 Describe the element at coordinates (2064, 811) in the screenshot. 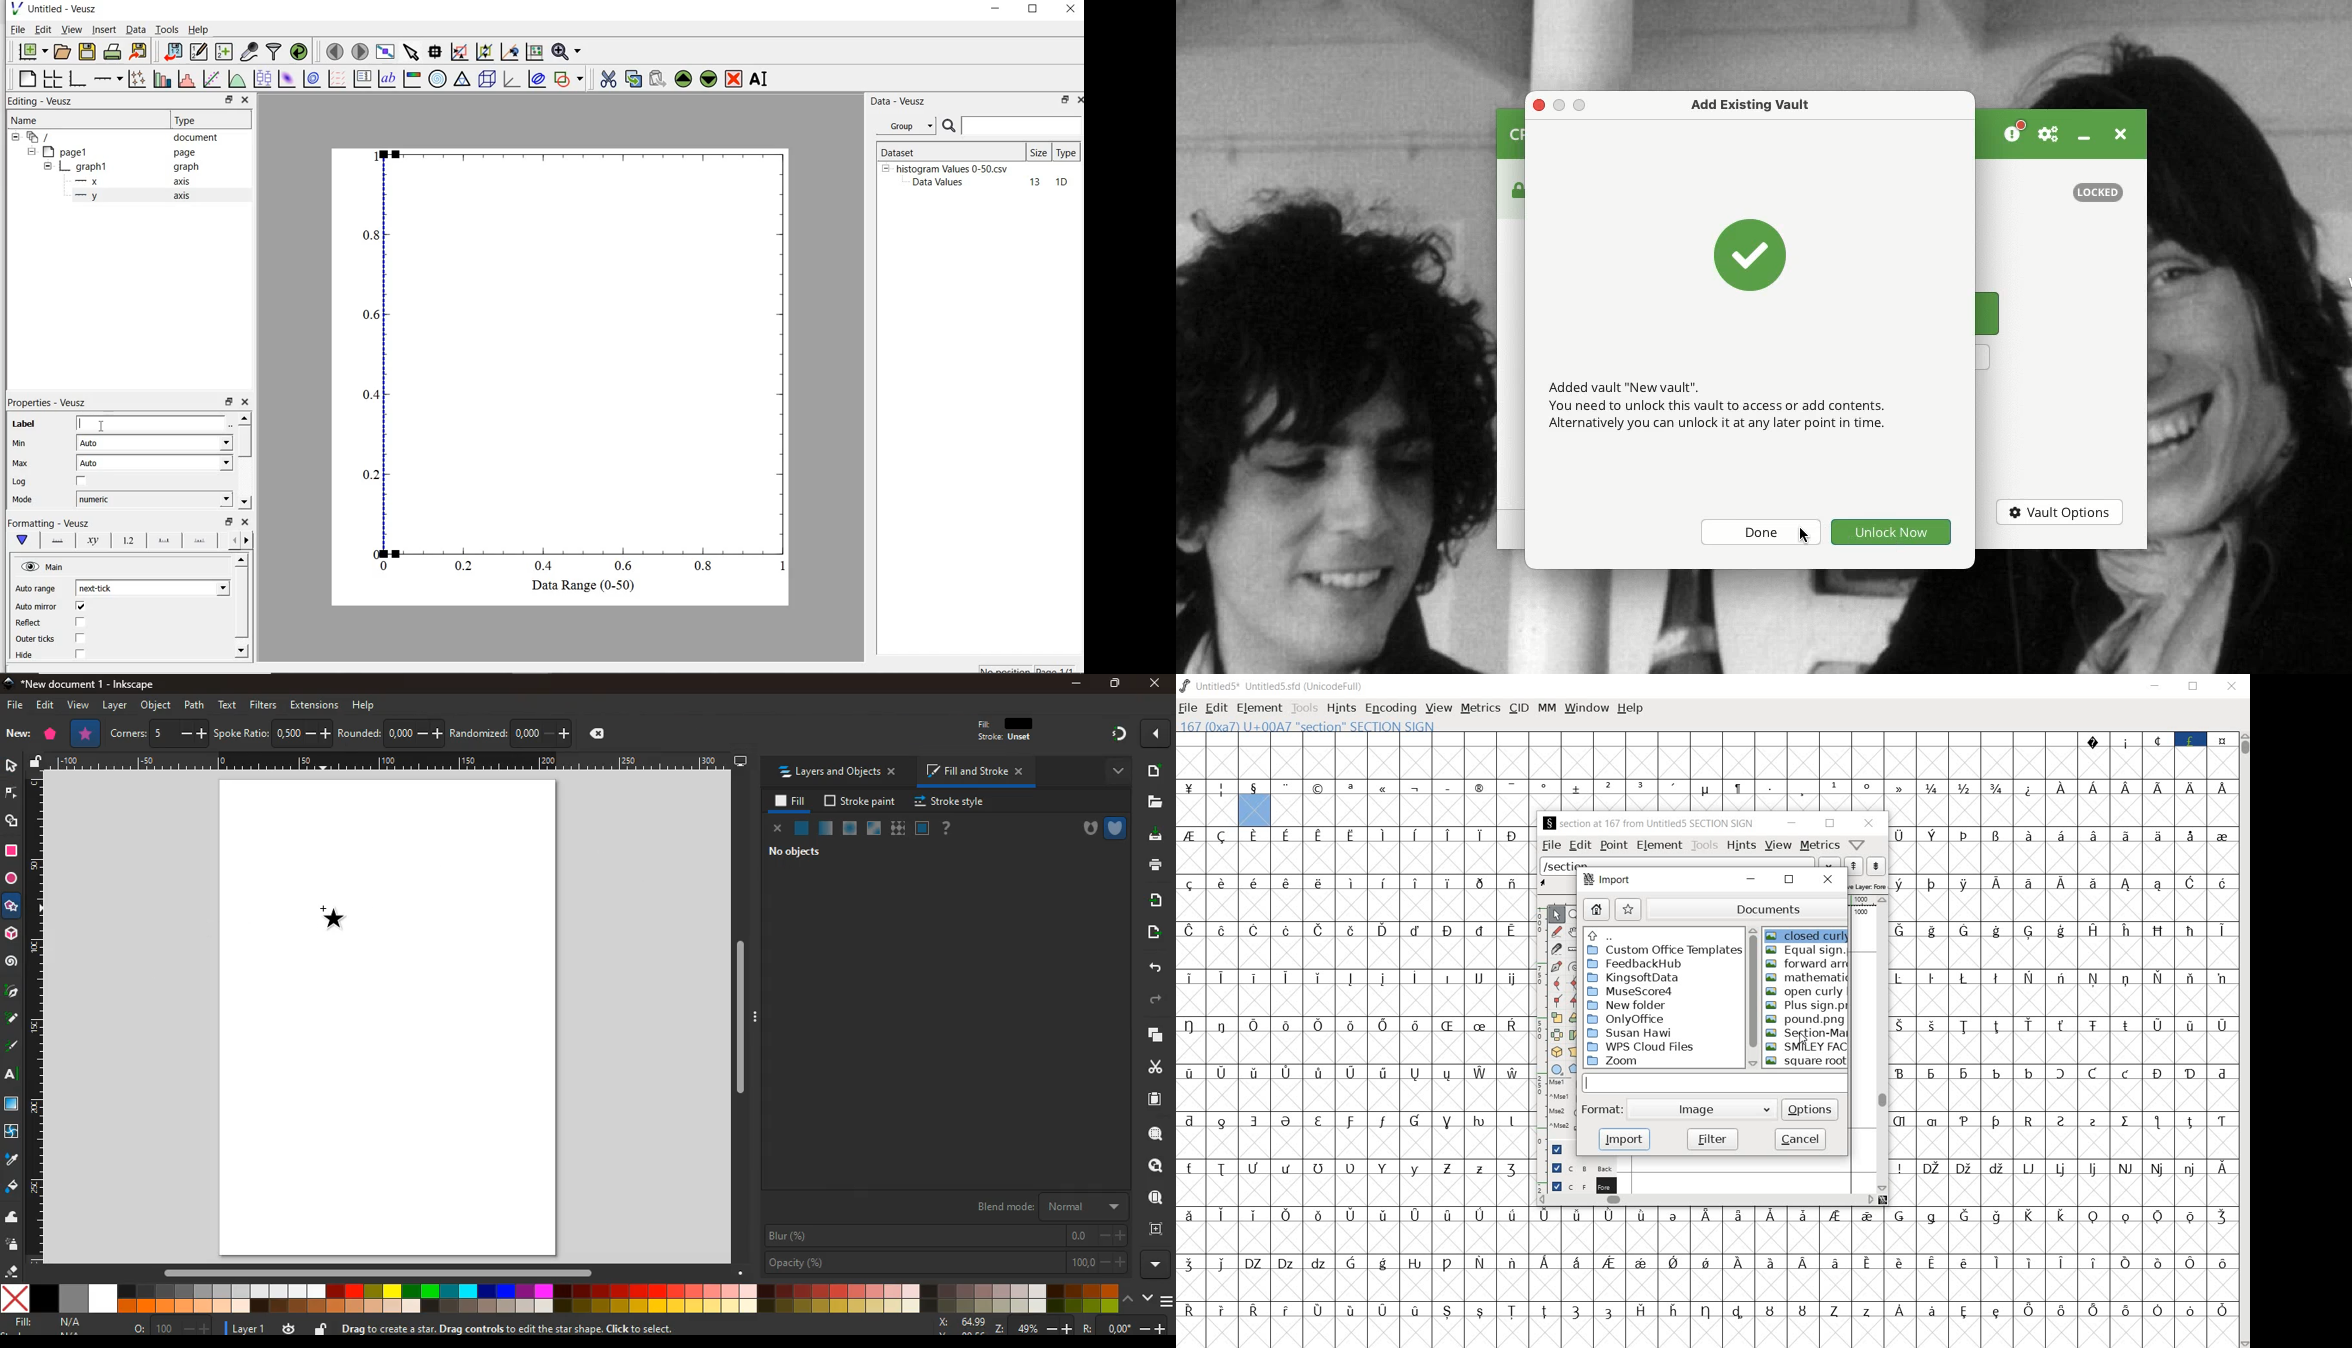

I see `empty cells` at that location.